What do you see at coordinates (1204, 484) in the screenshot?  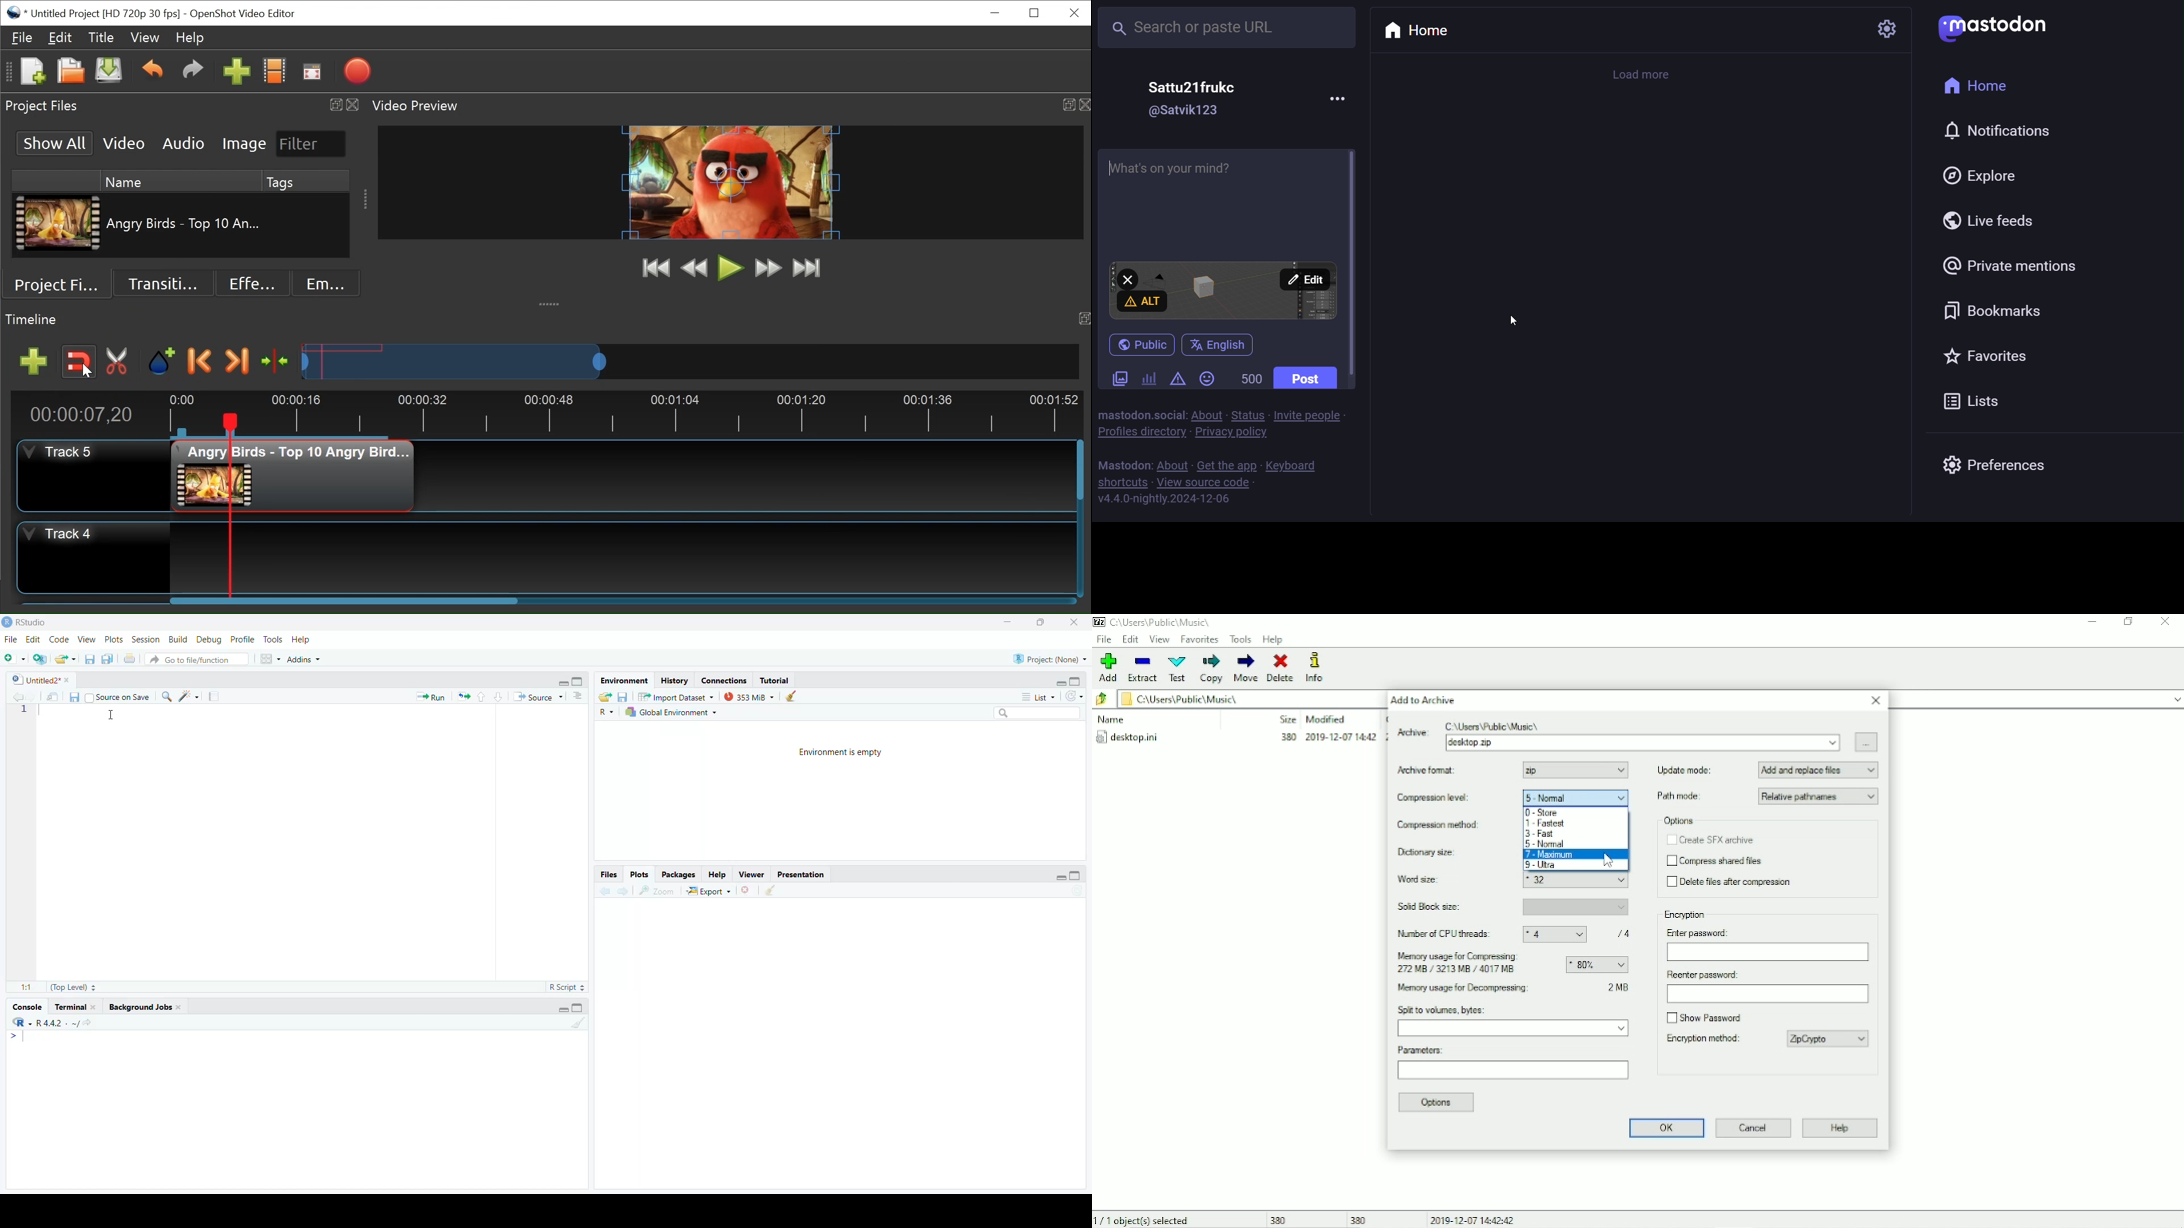 I see `source code` at bounding box center [1204, 484].